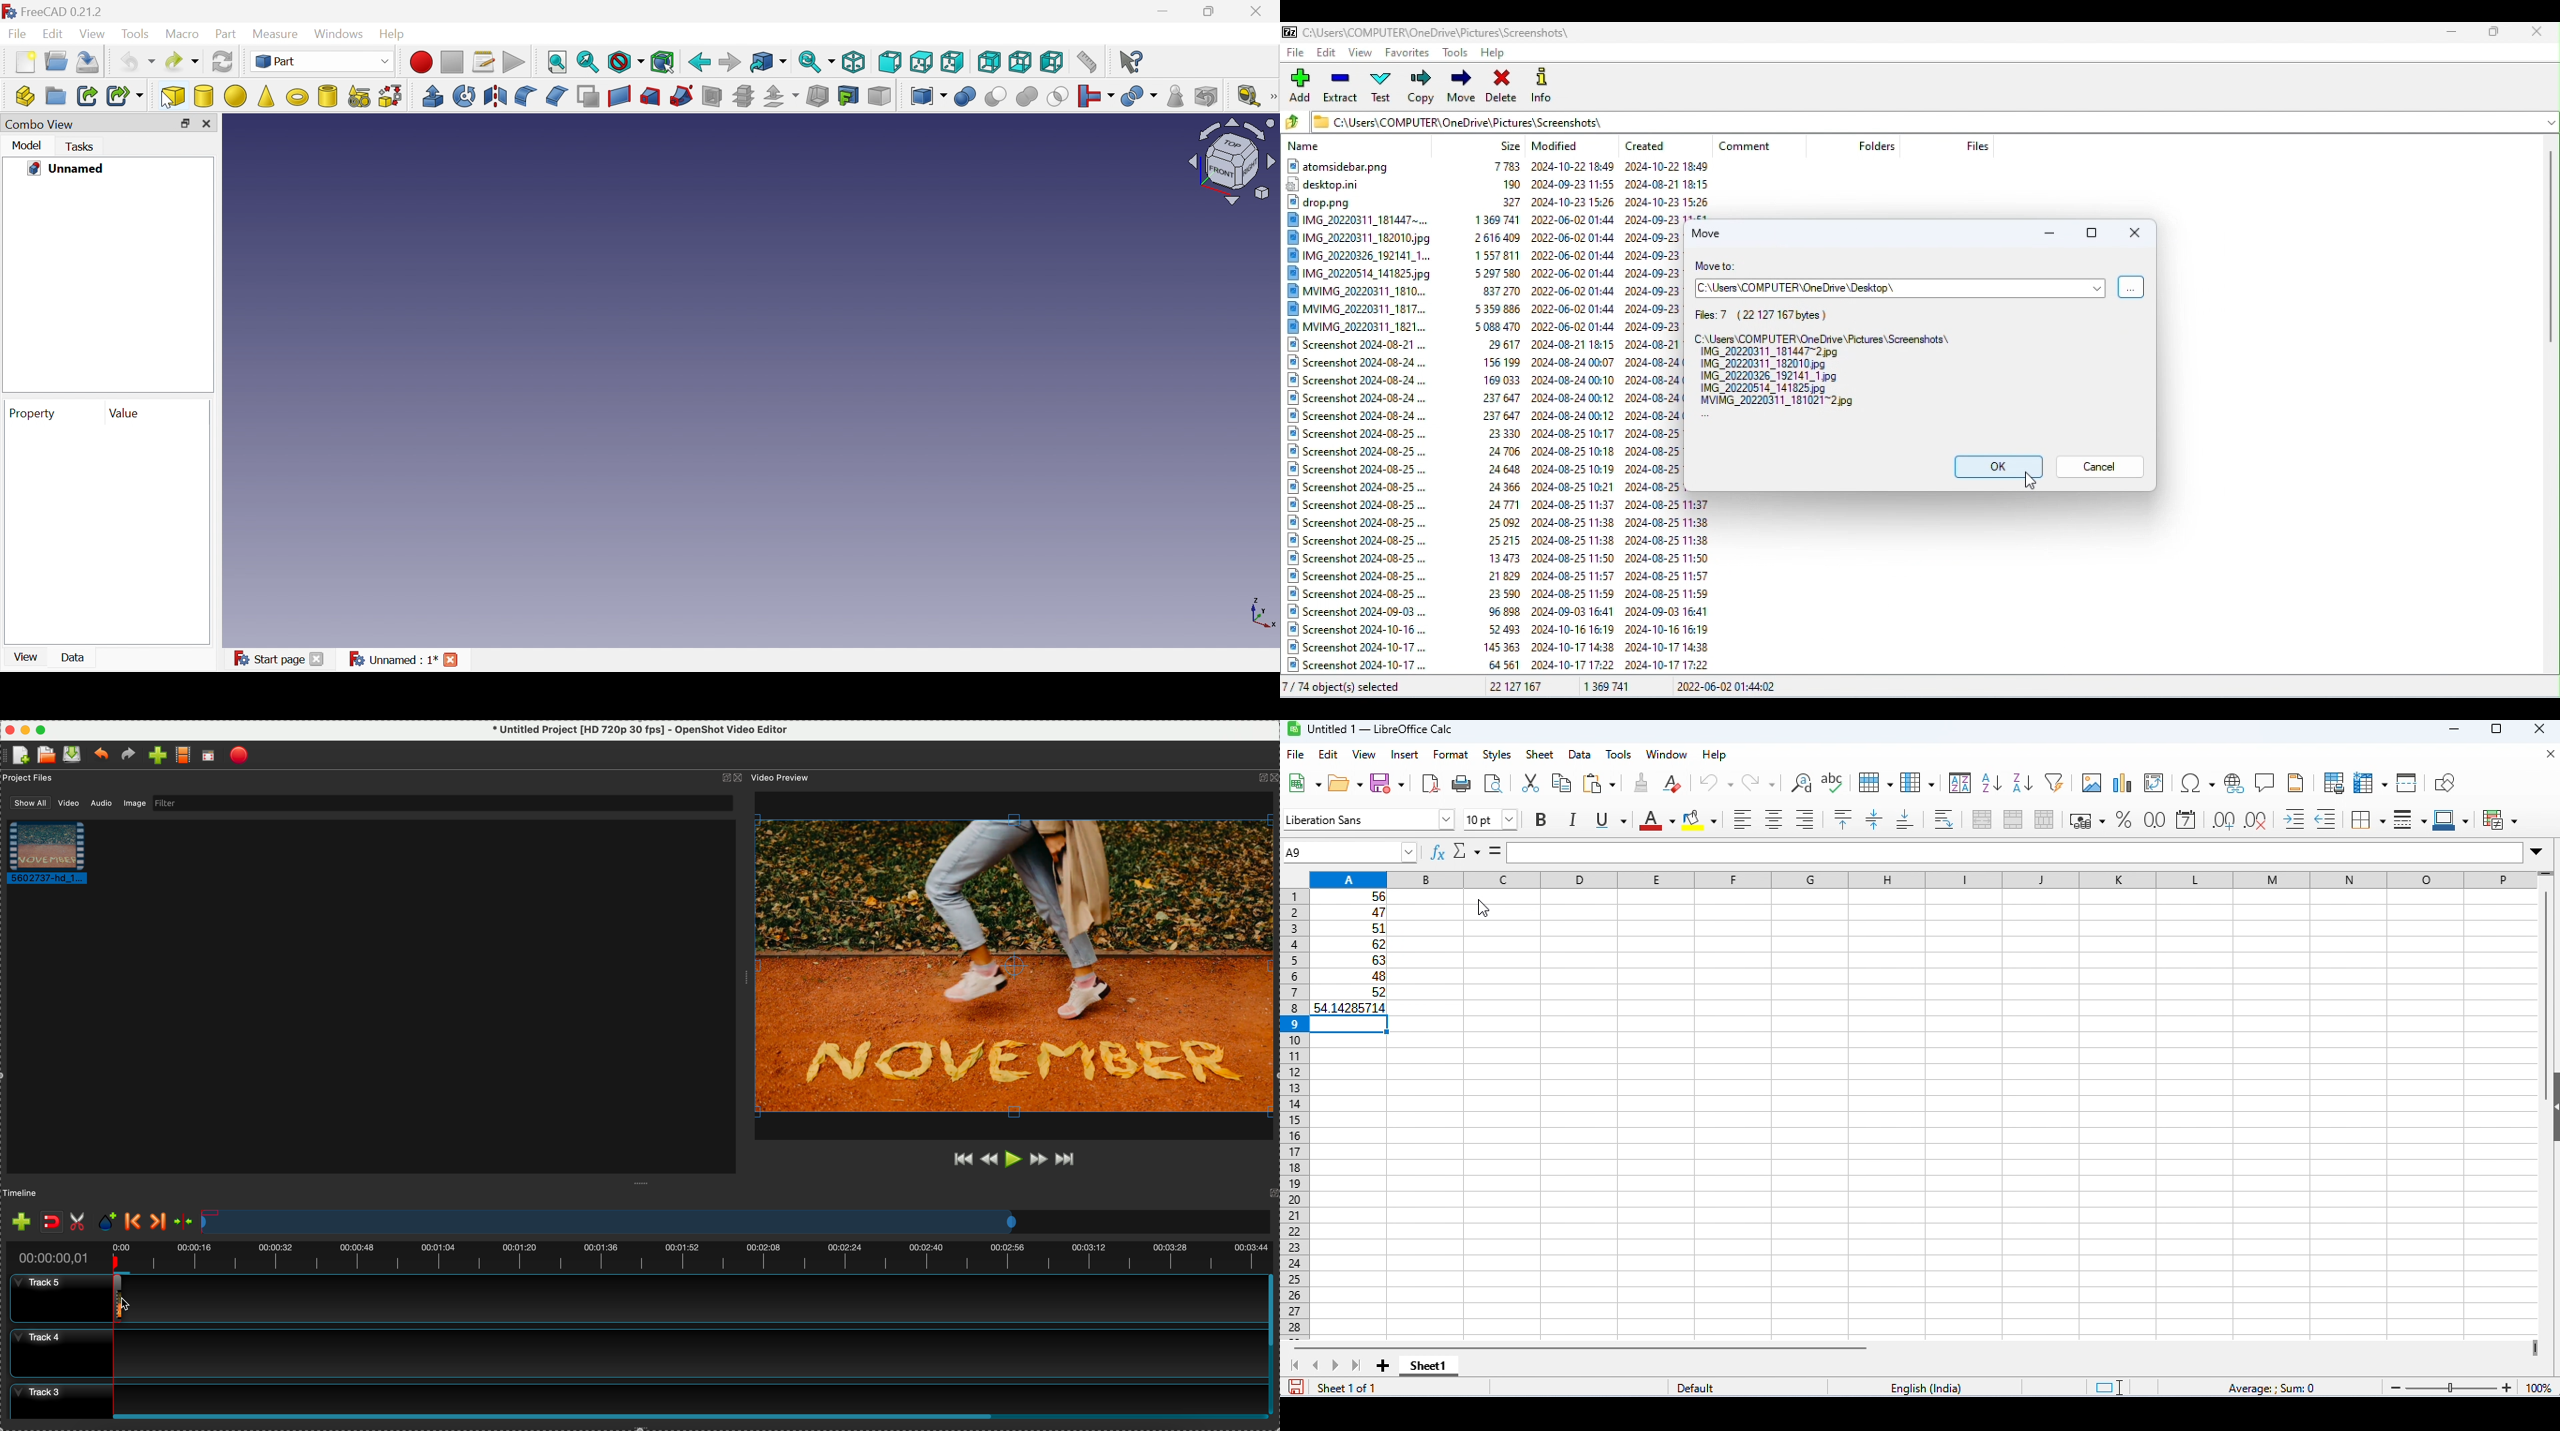 This screenshot has height=1456, width=2576. Describe the element at coordinates (731, 778) in the screenshot. I see `icons` at that location.